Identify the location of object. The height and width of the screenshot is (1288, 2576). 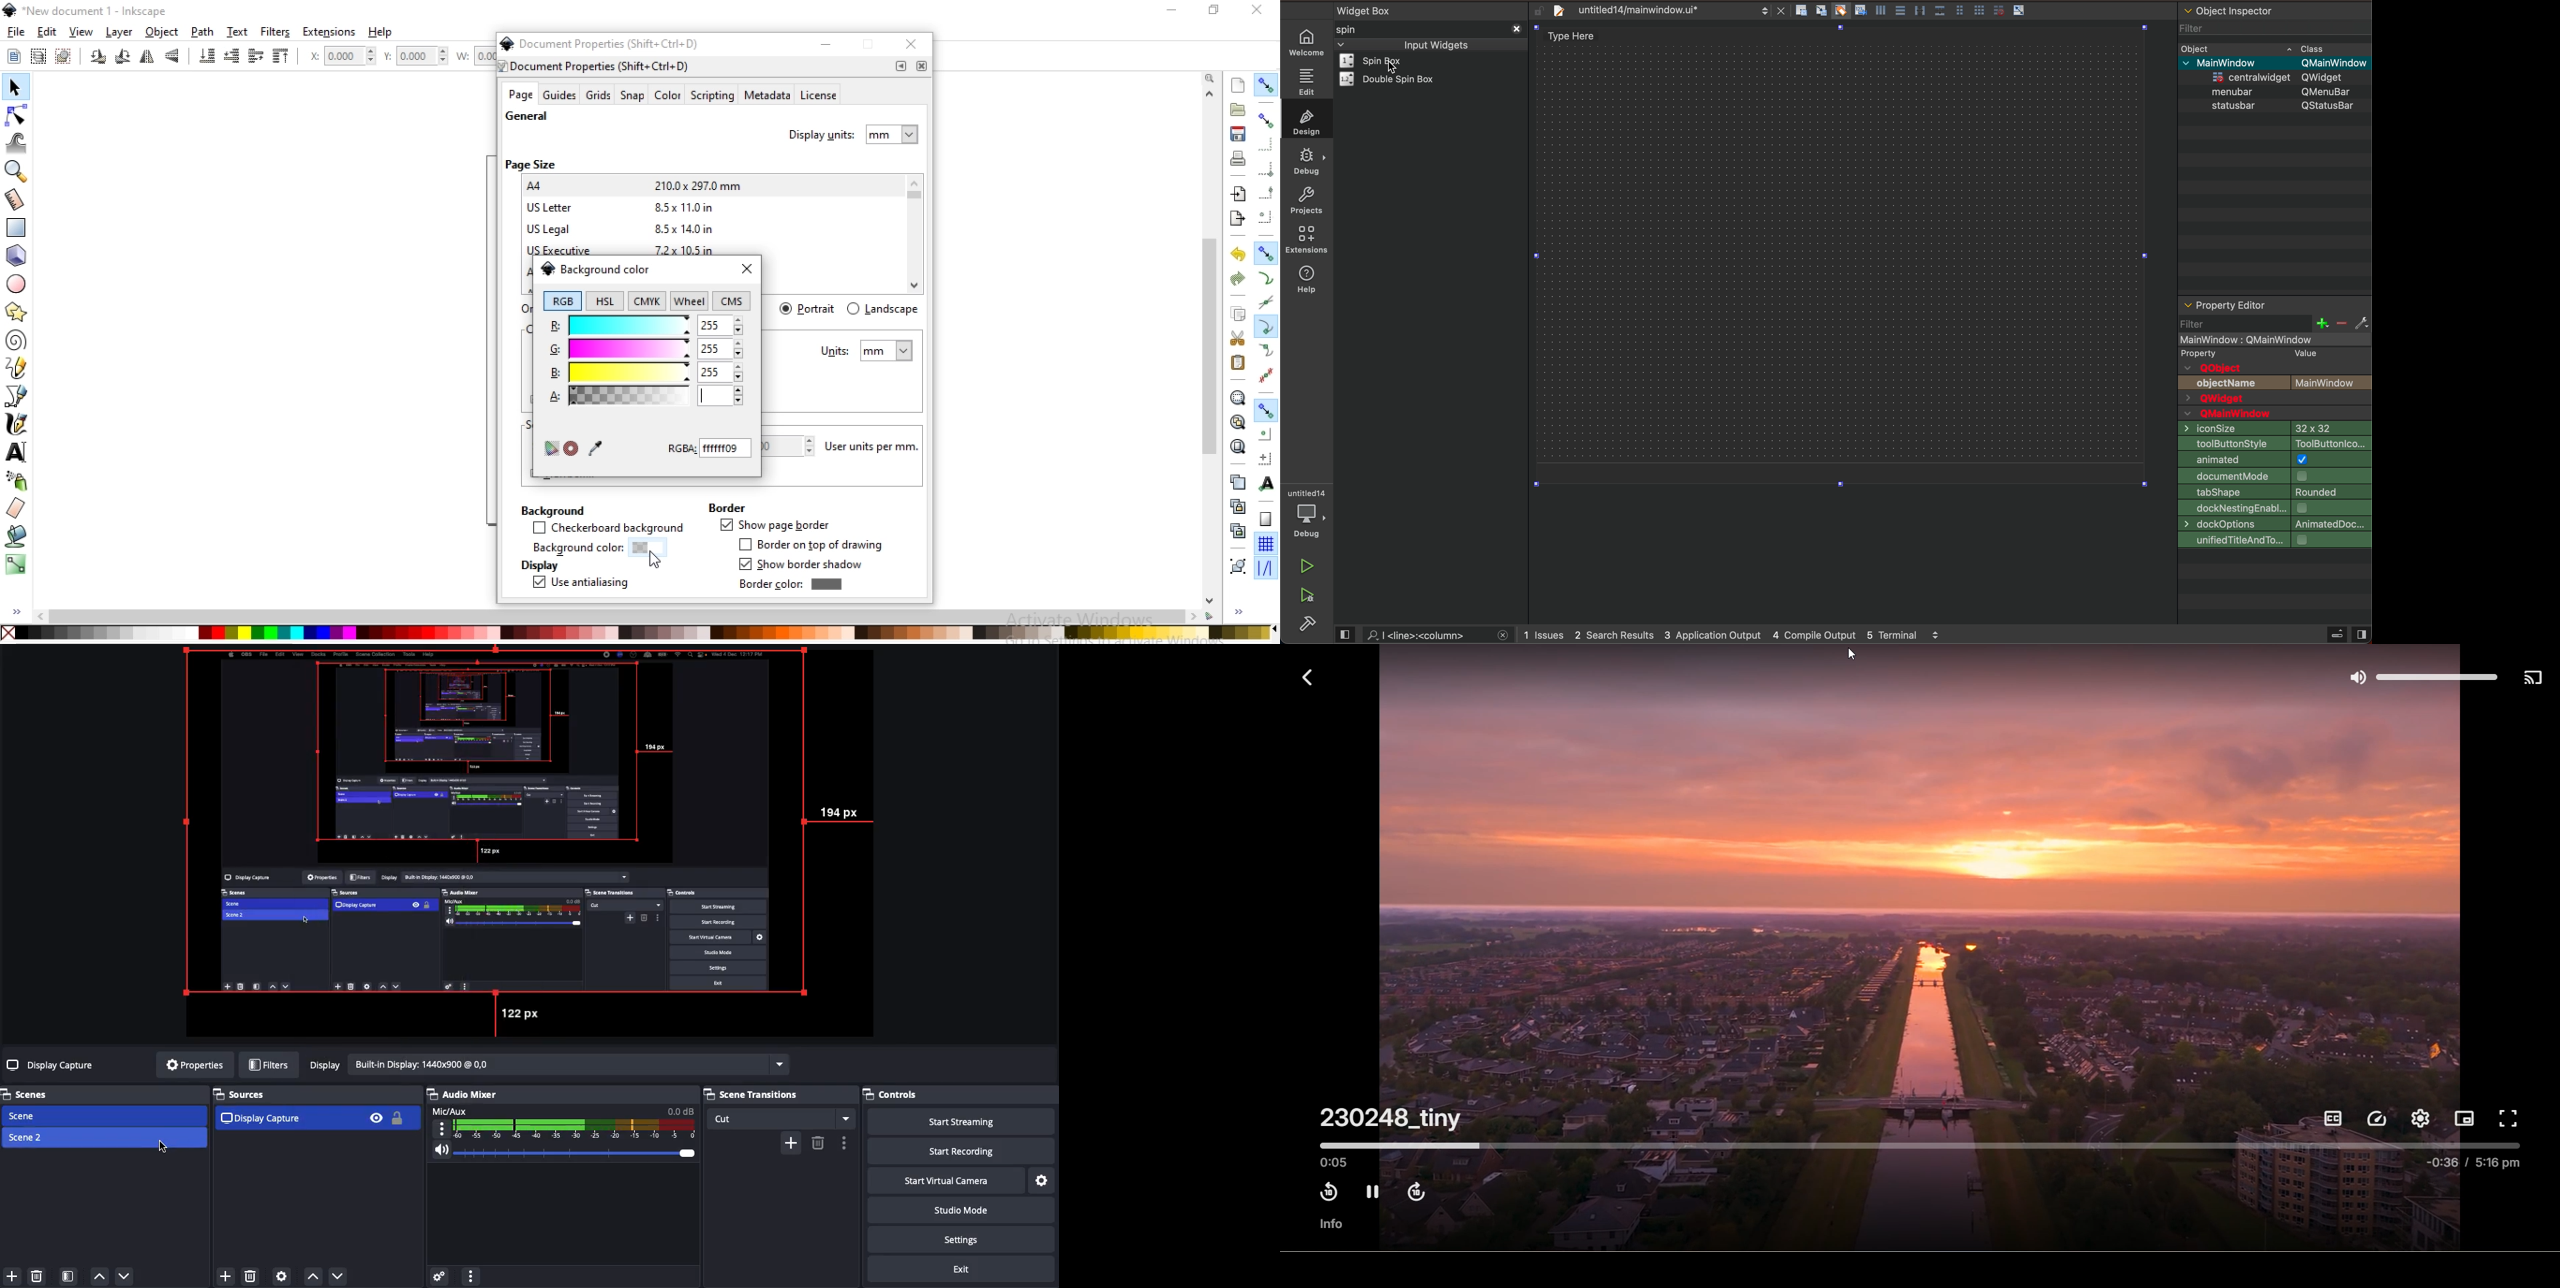
(2198, 48).